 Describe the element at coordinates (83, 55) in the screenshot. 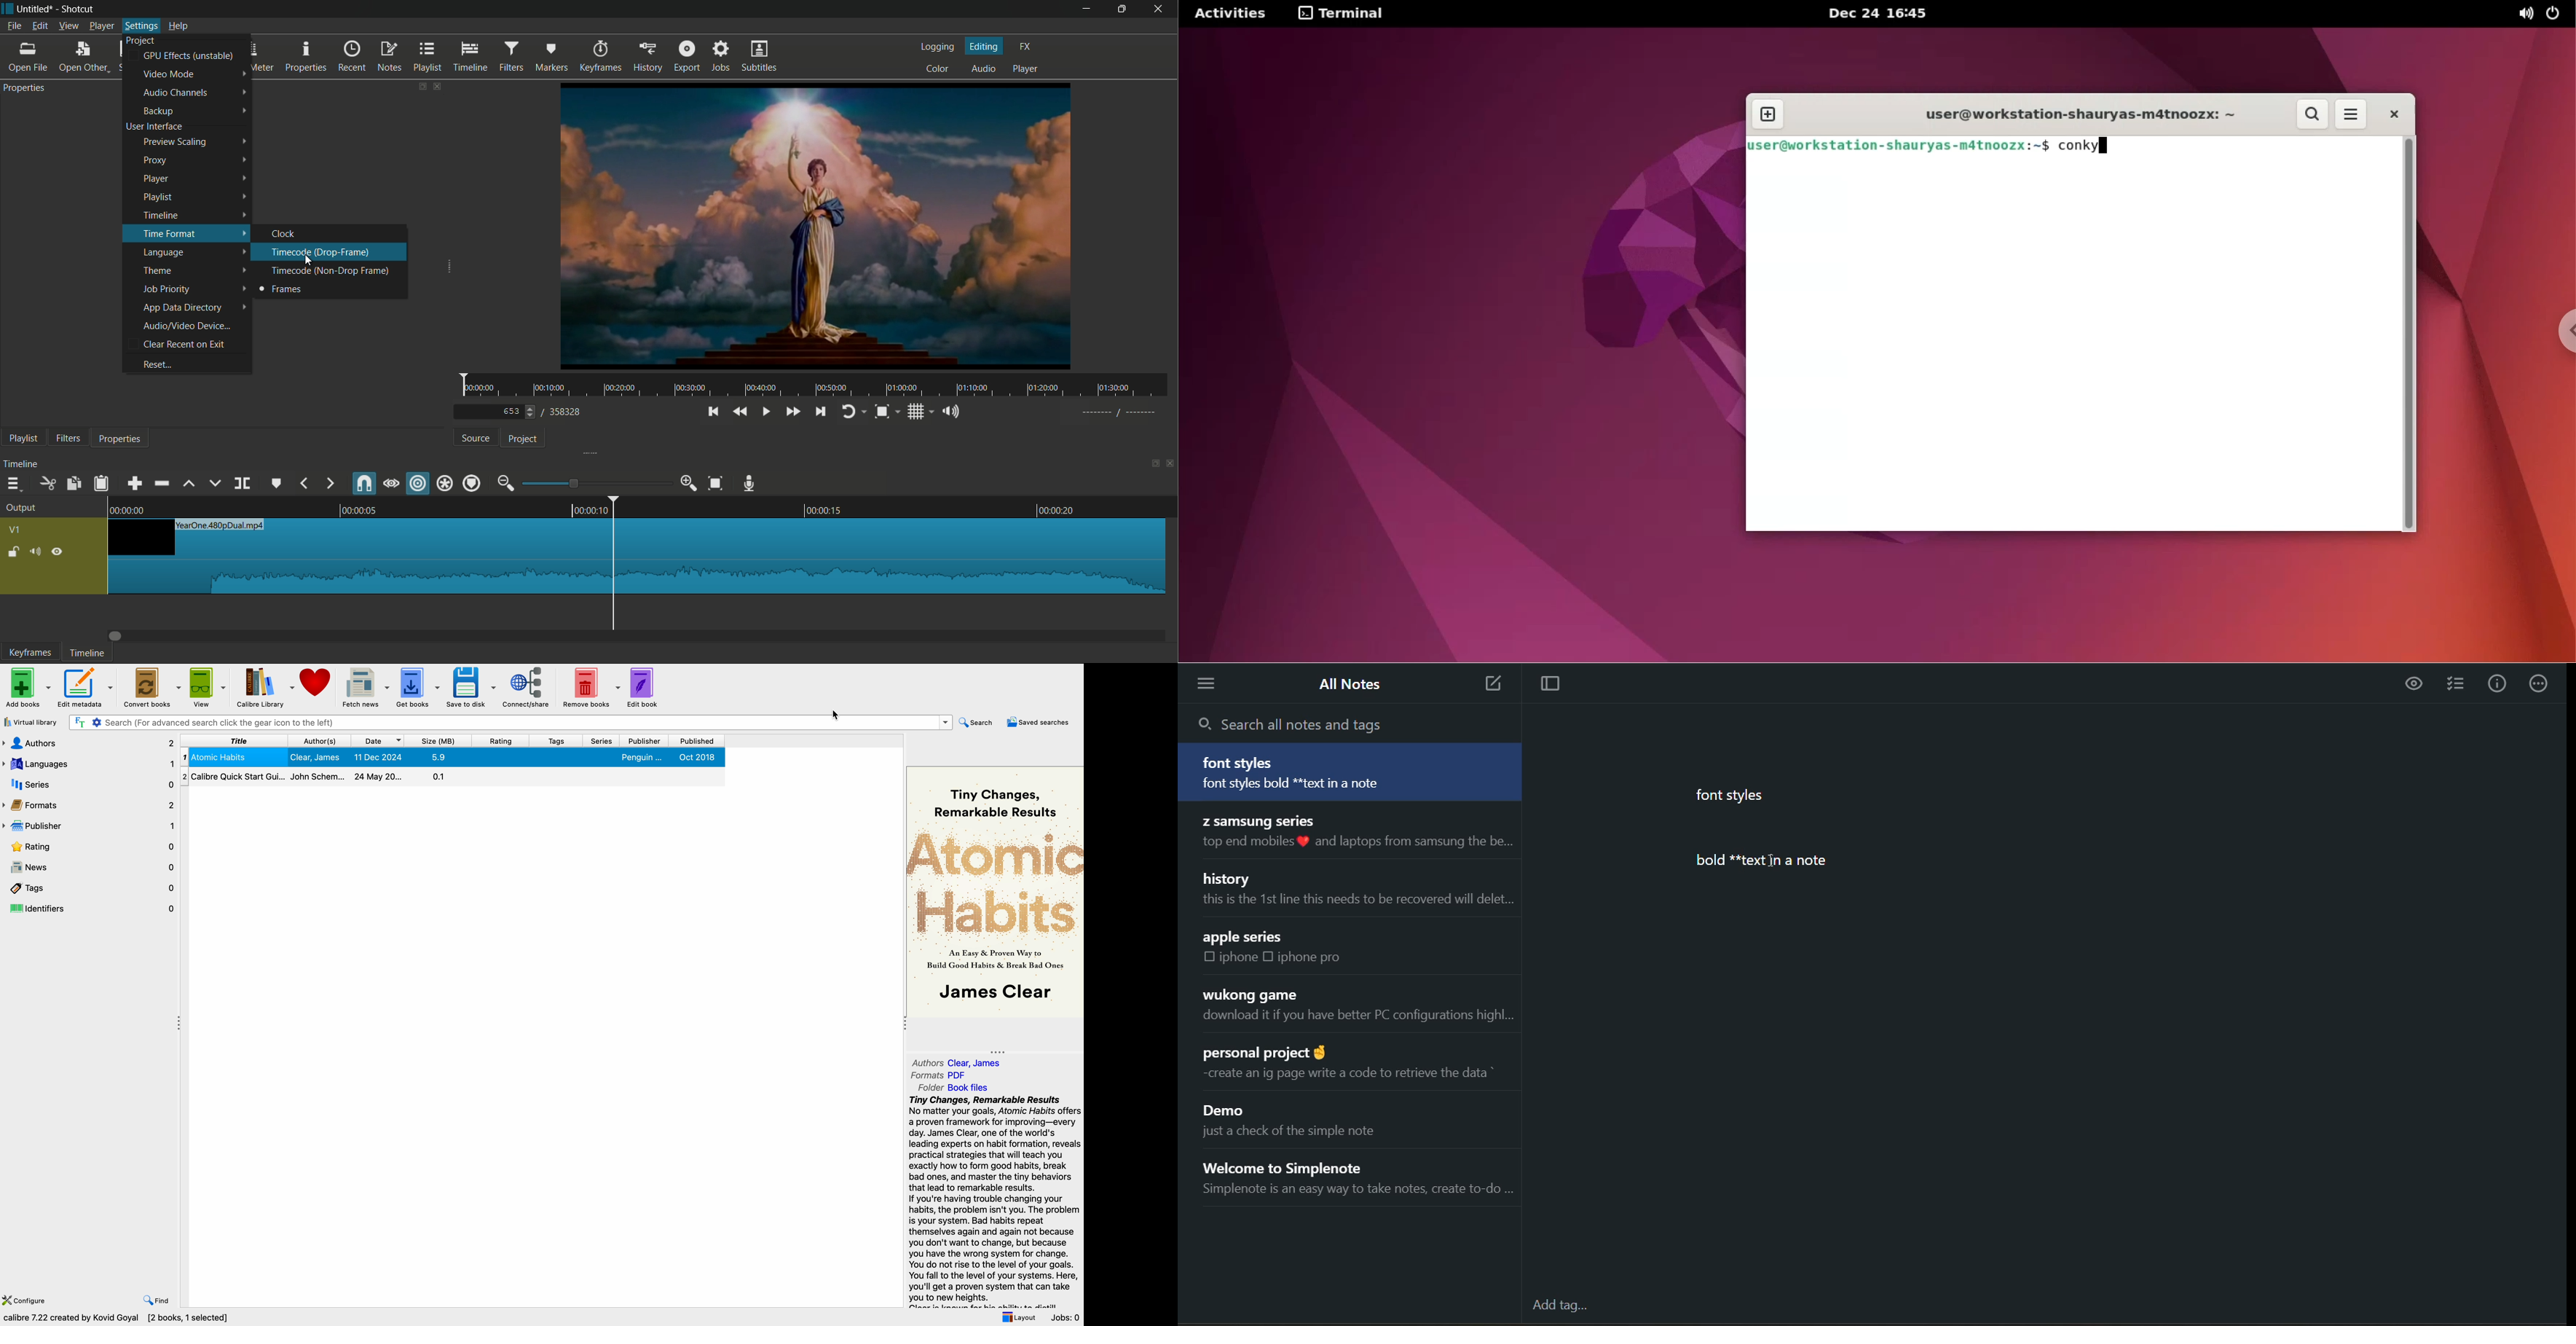

I see `open other` at that location.